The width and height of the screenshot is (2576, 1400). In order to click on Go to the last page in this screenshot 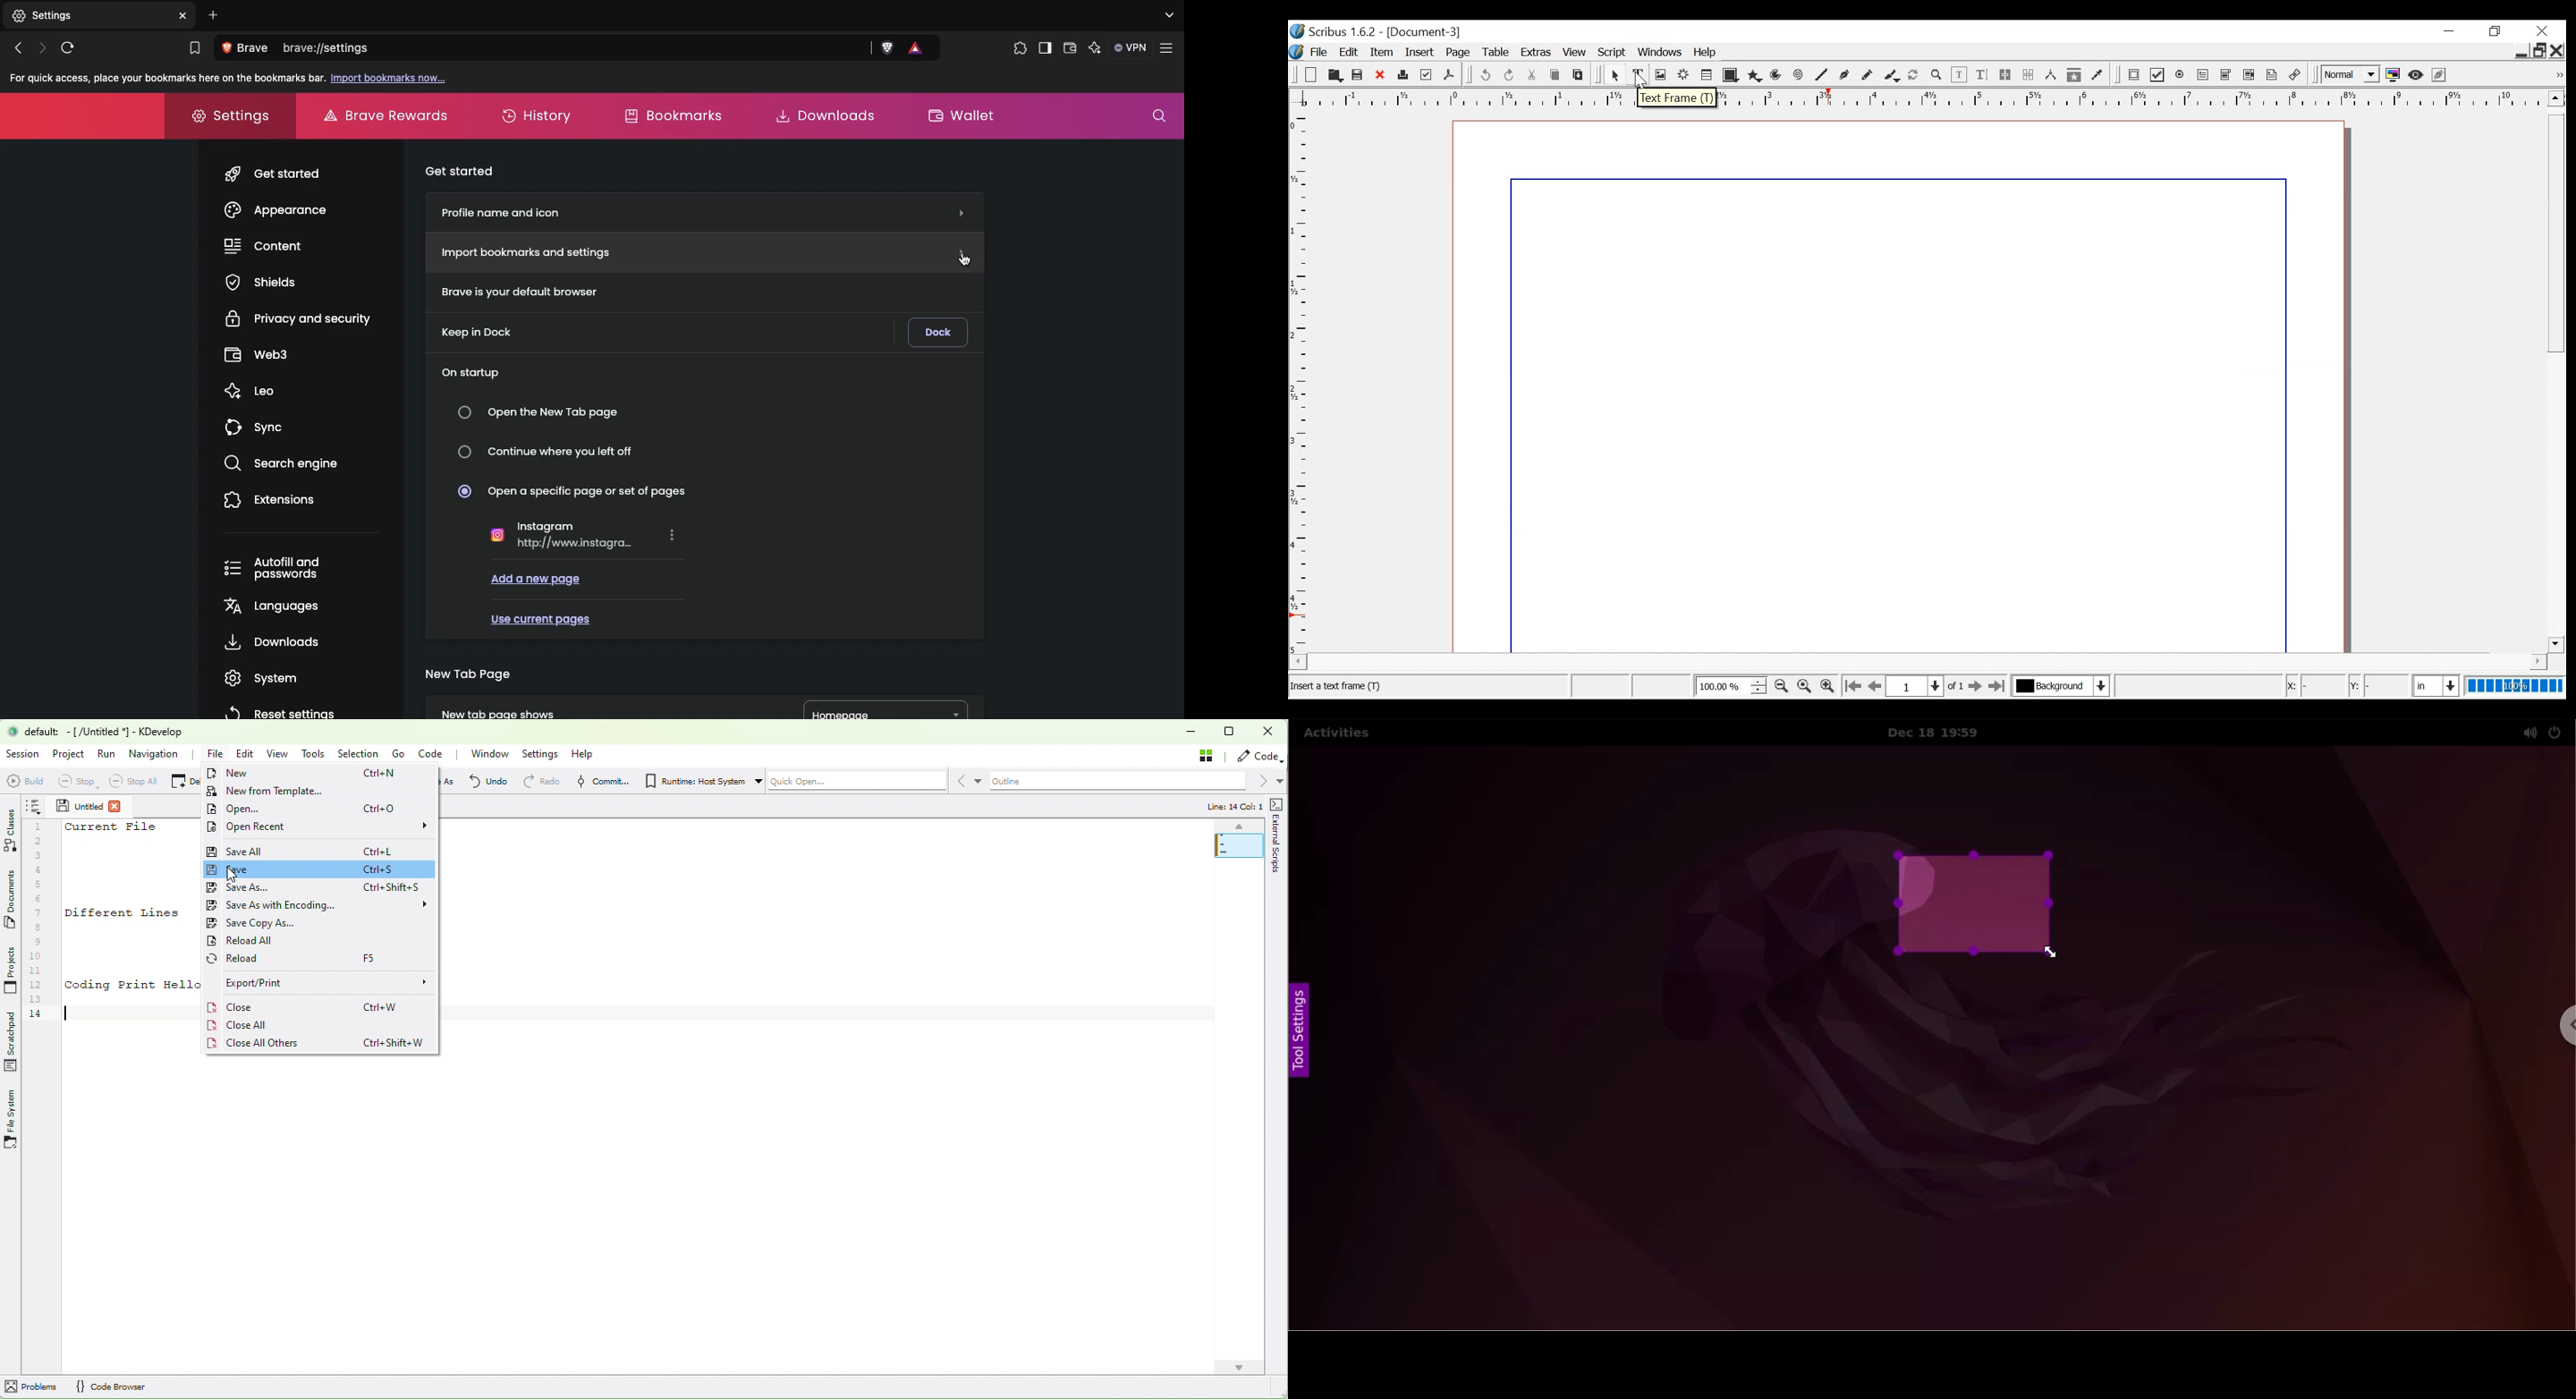, I will do `click(1998, 685)`.